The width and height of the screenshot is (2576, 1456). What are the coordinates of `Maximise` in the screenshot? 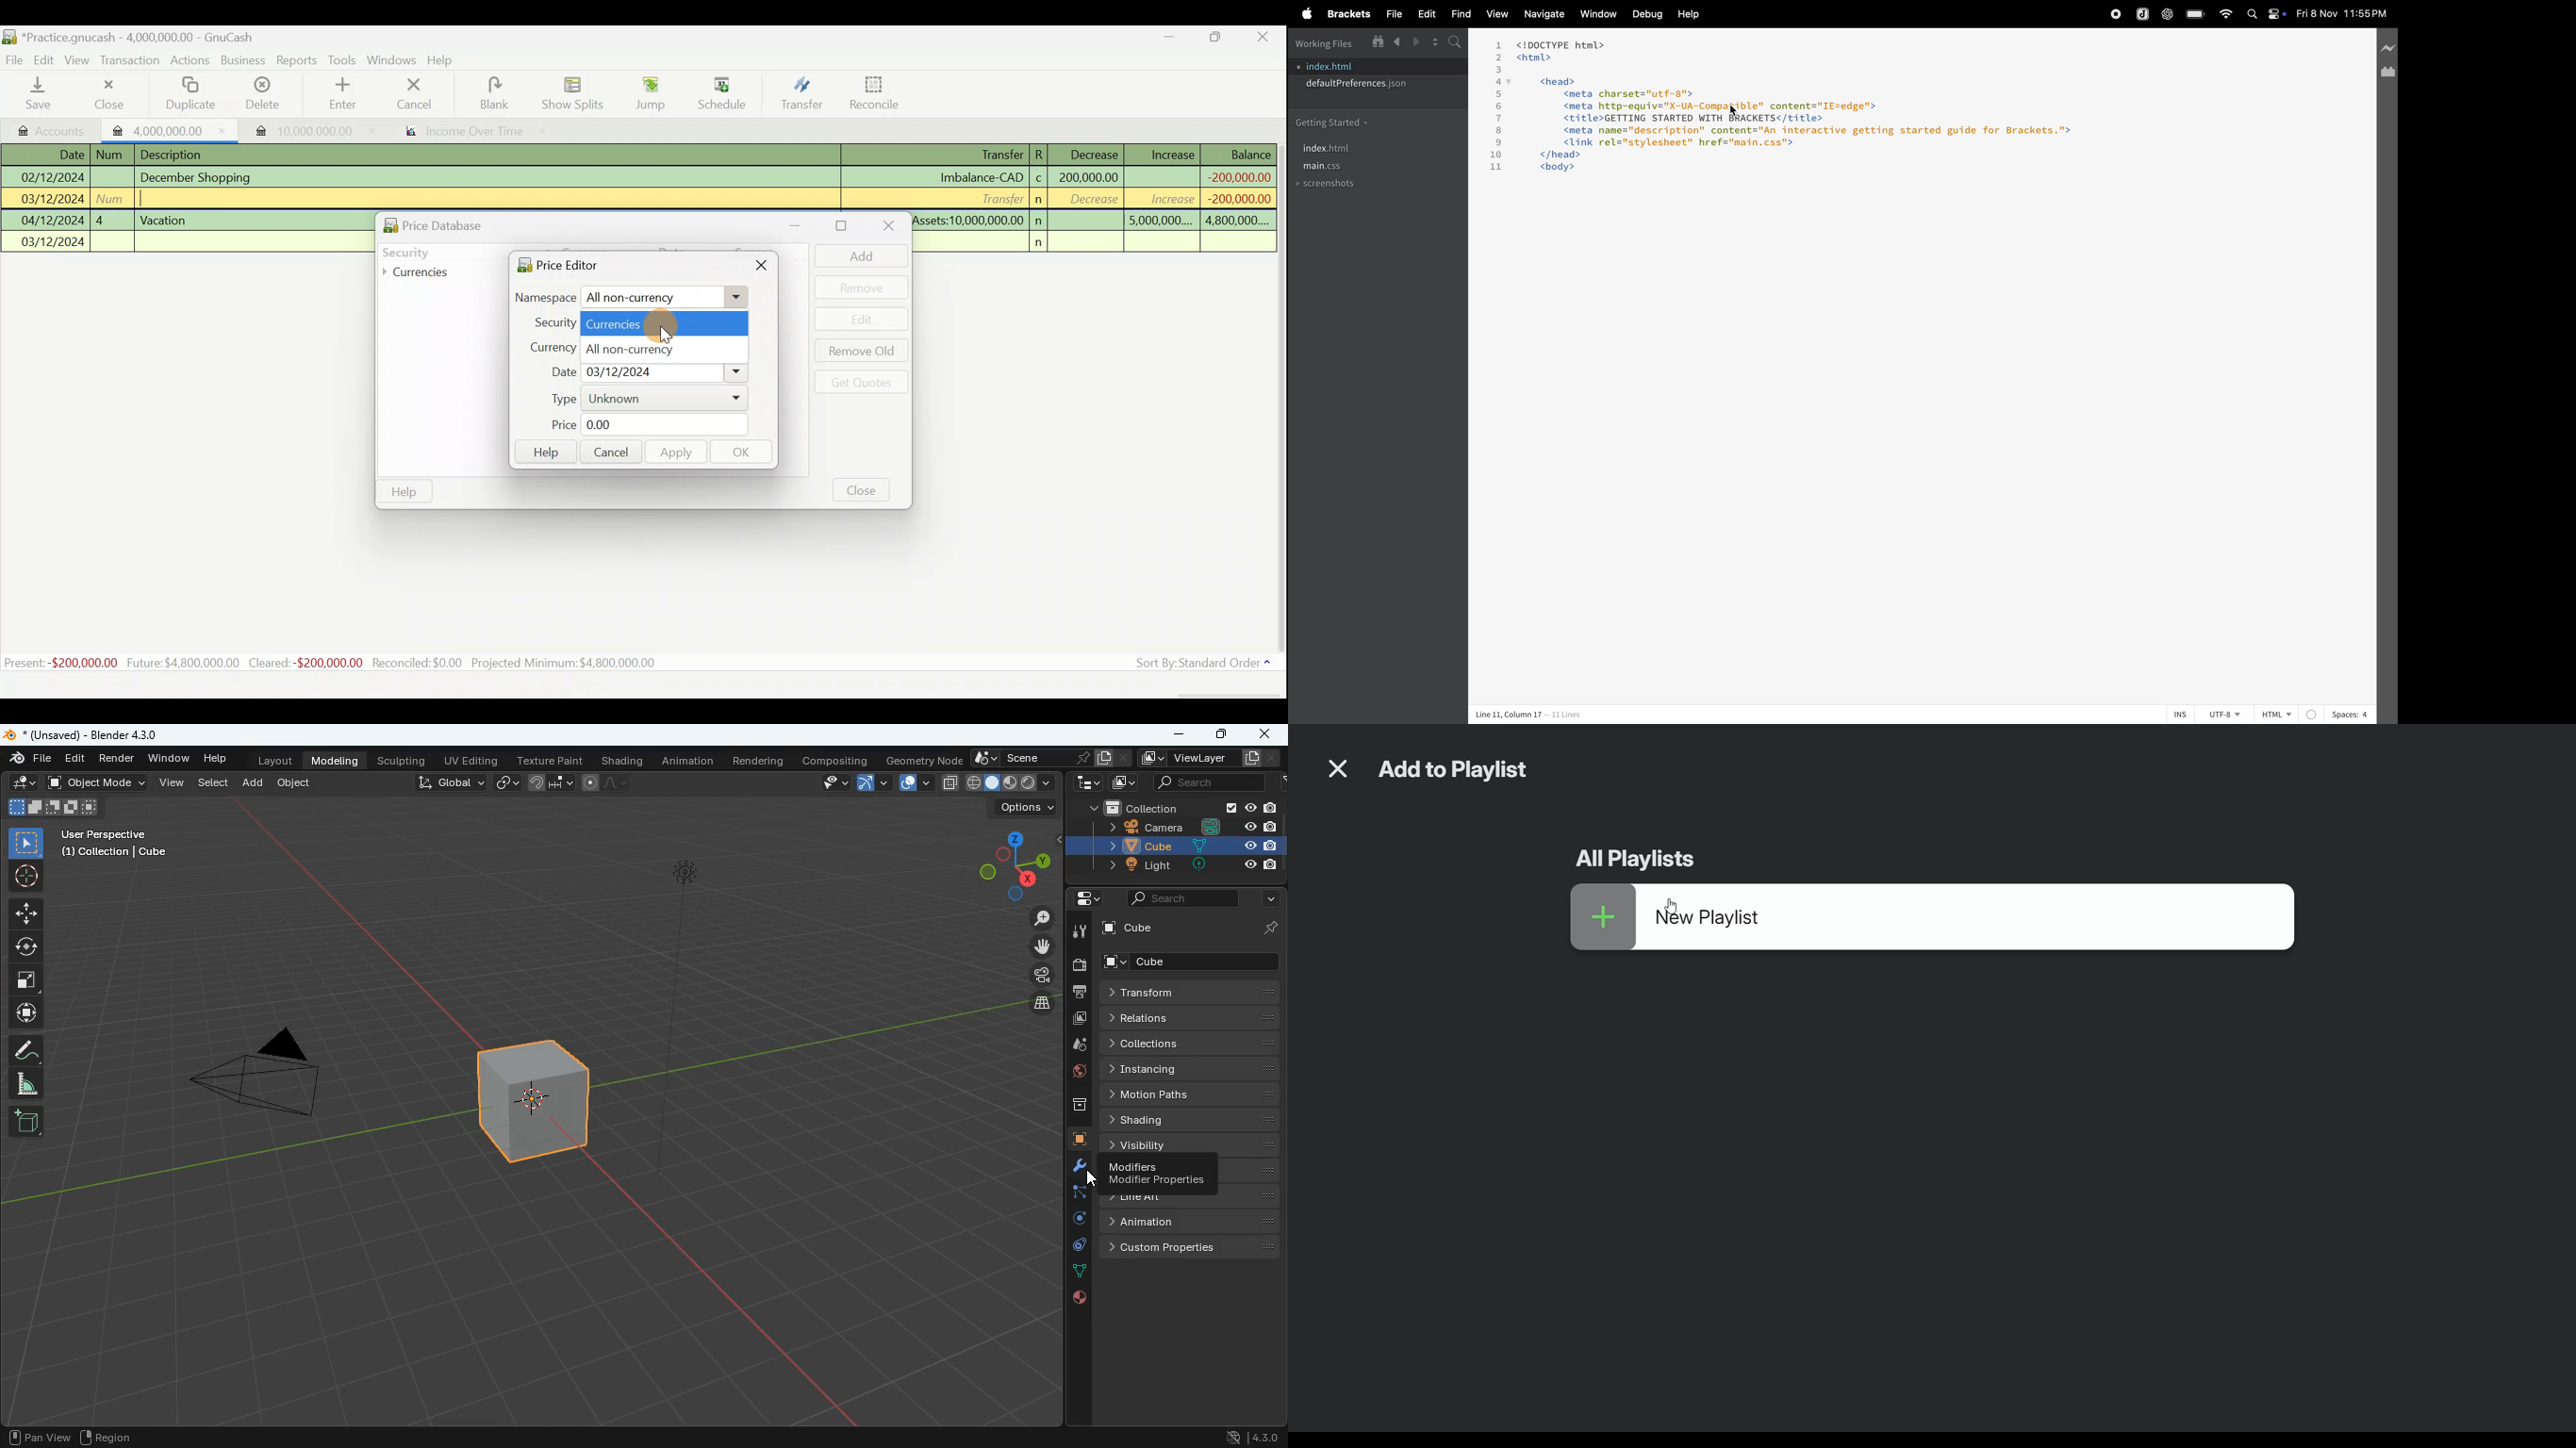 It's located at (1224, 39).